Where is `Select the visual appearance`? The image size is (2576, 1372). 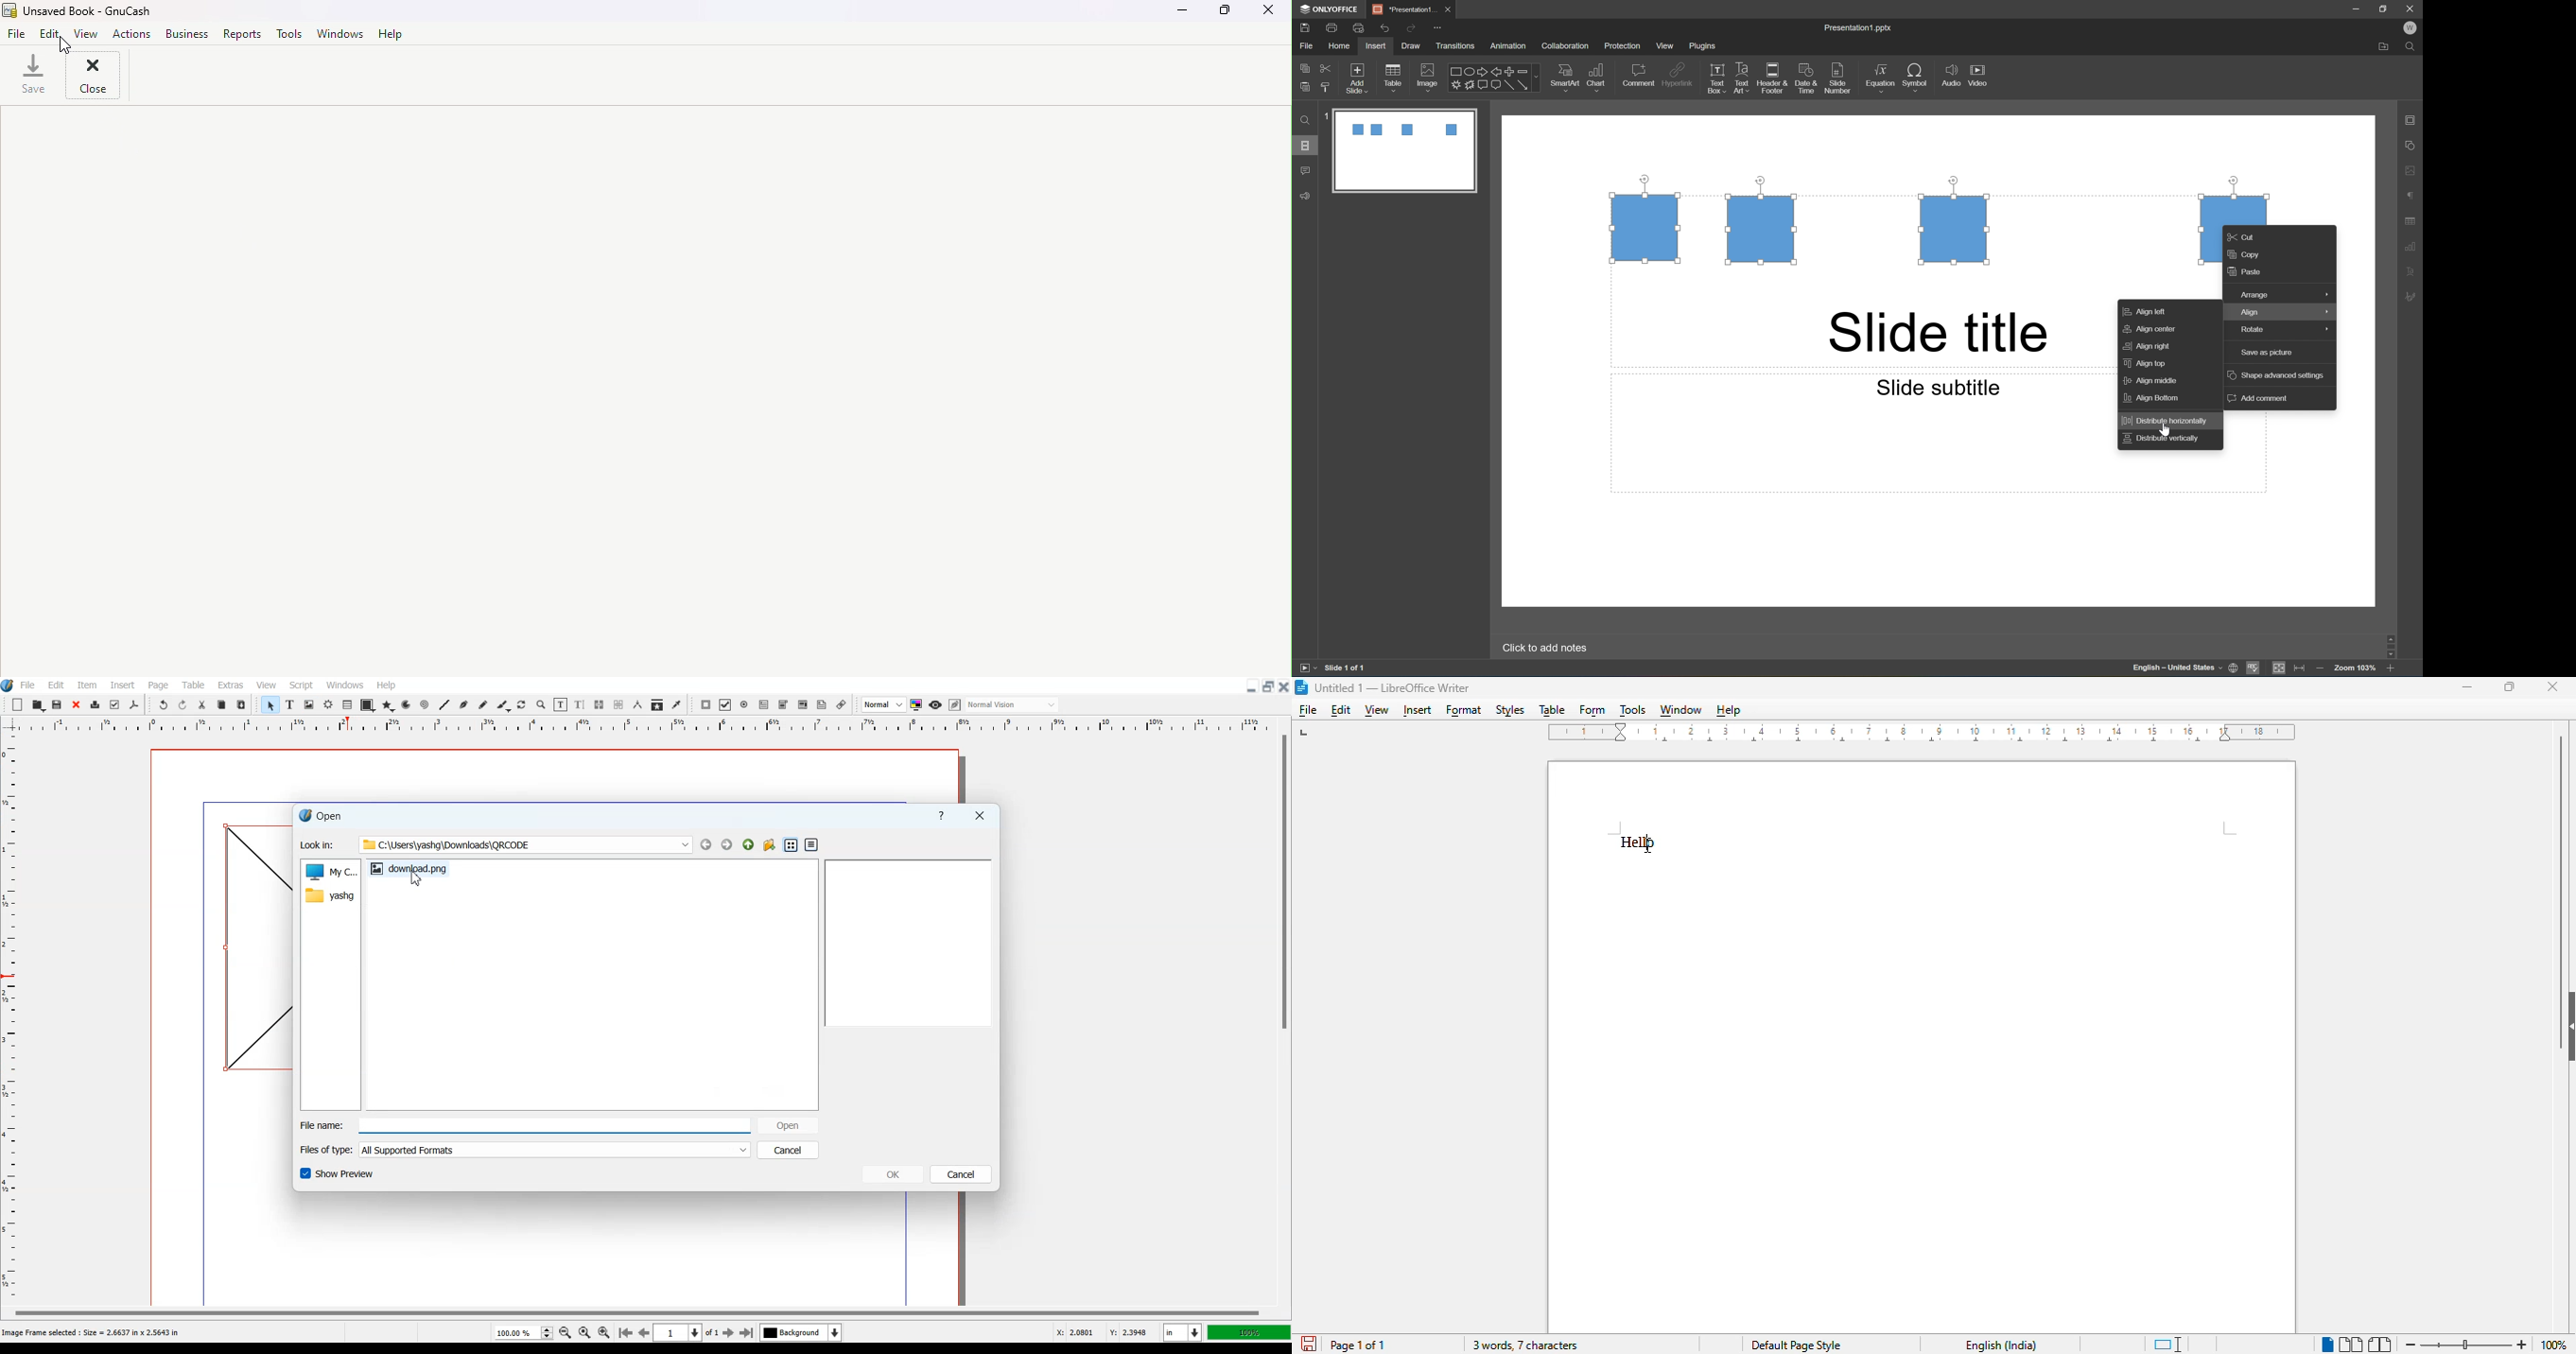 Select the visual appearance is located at coordinates (1013, 705).